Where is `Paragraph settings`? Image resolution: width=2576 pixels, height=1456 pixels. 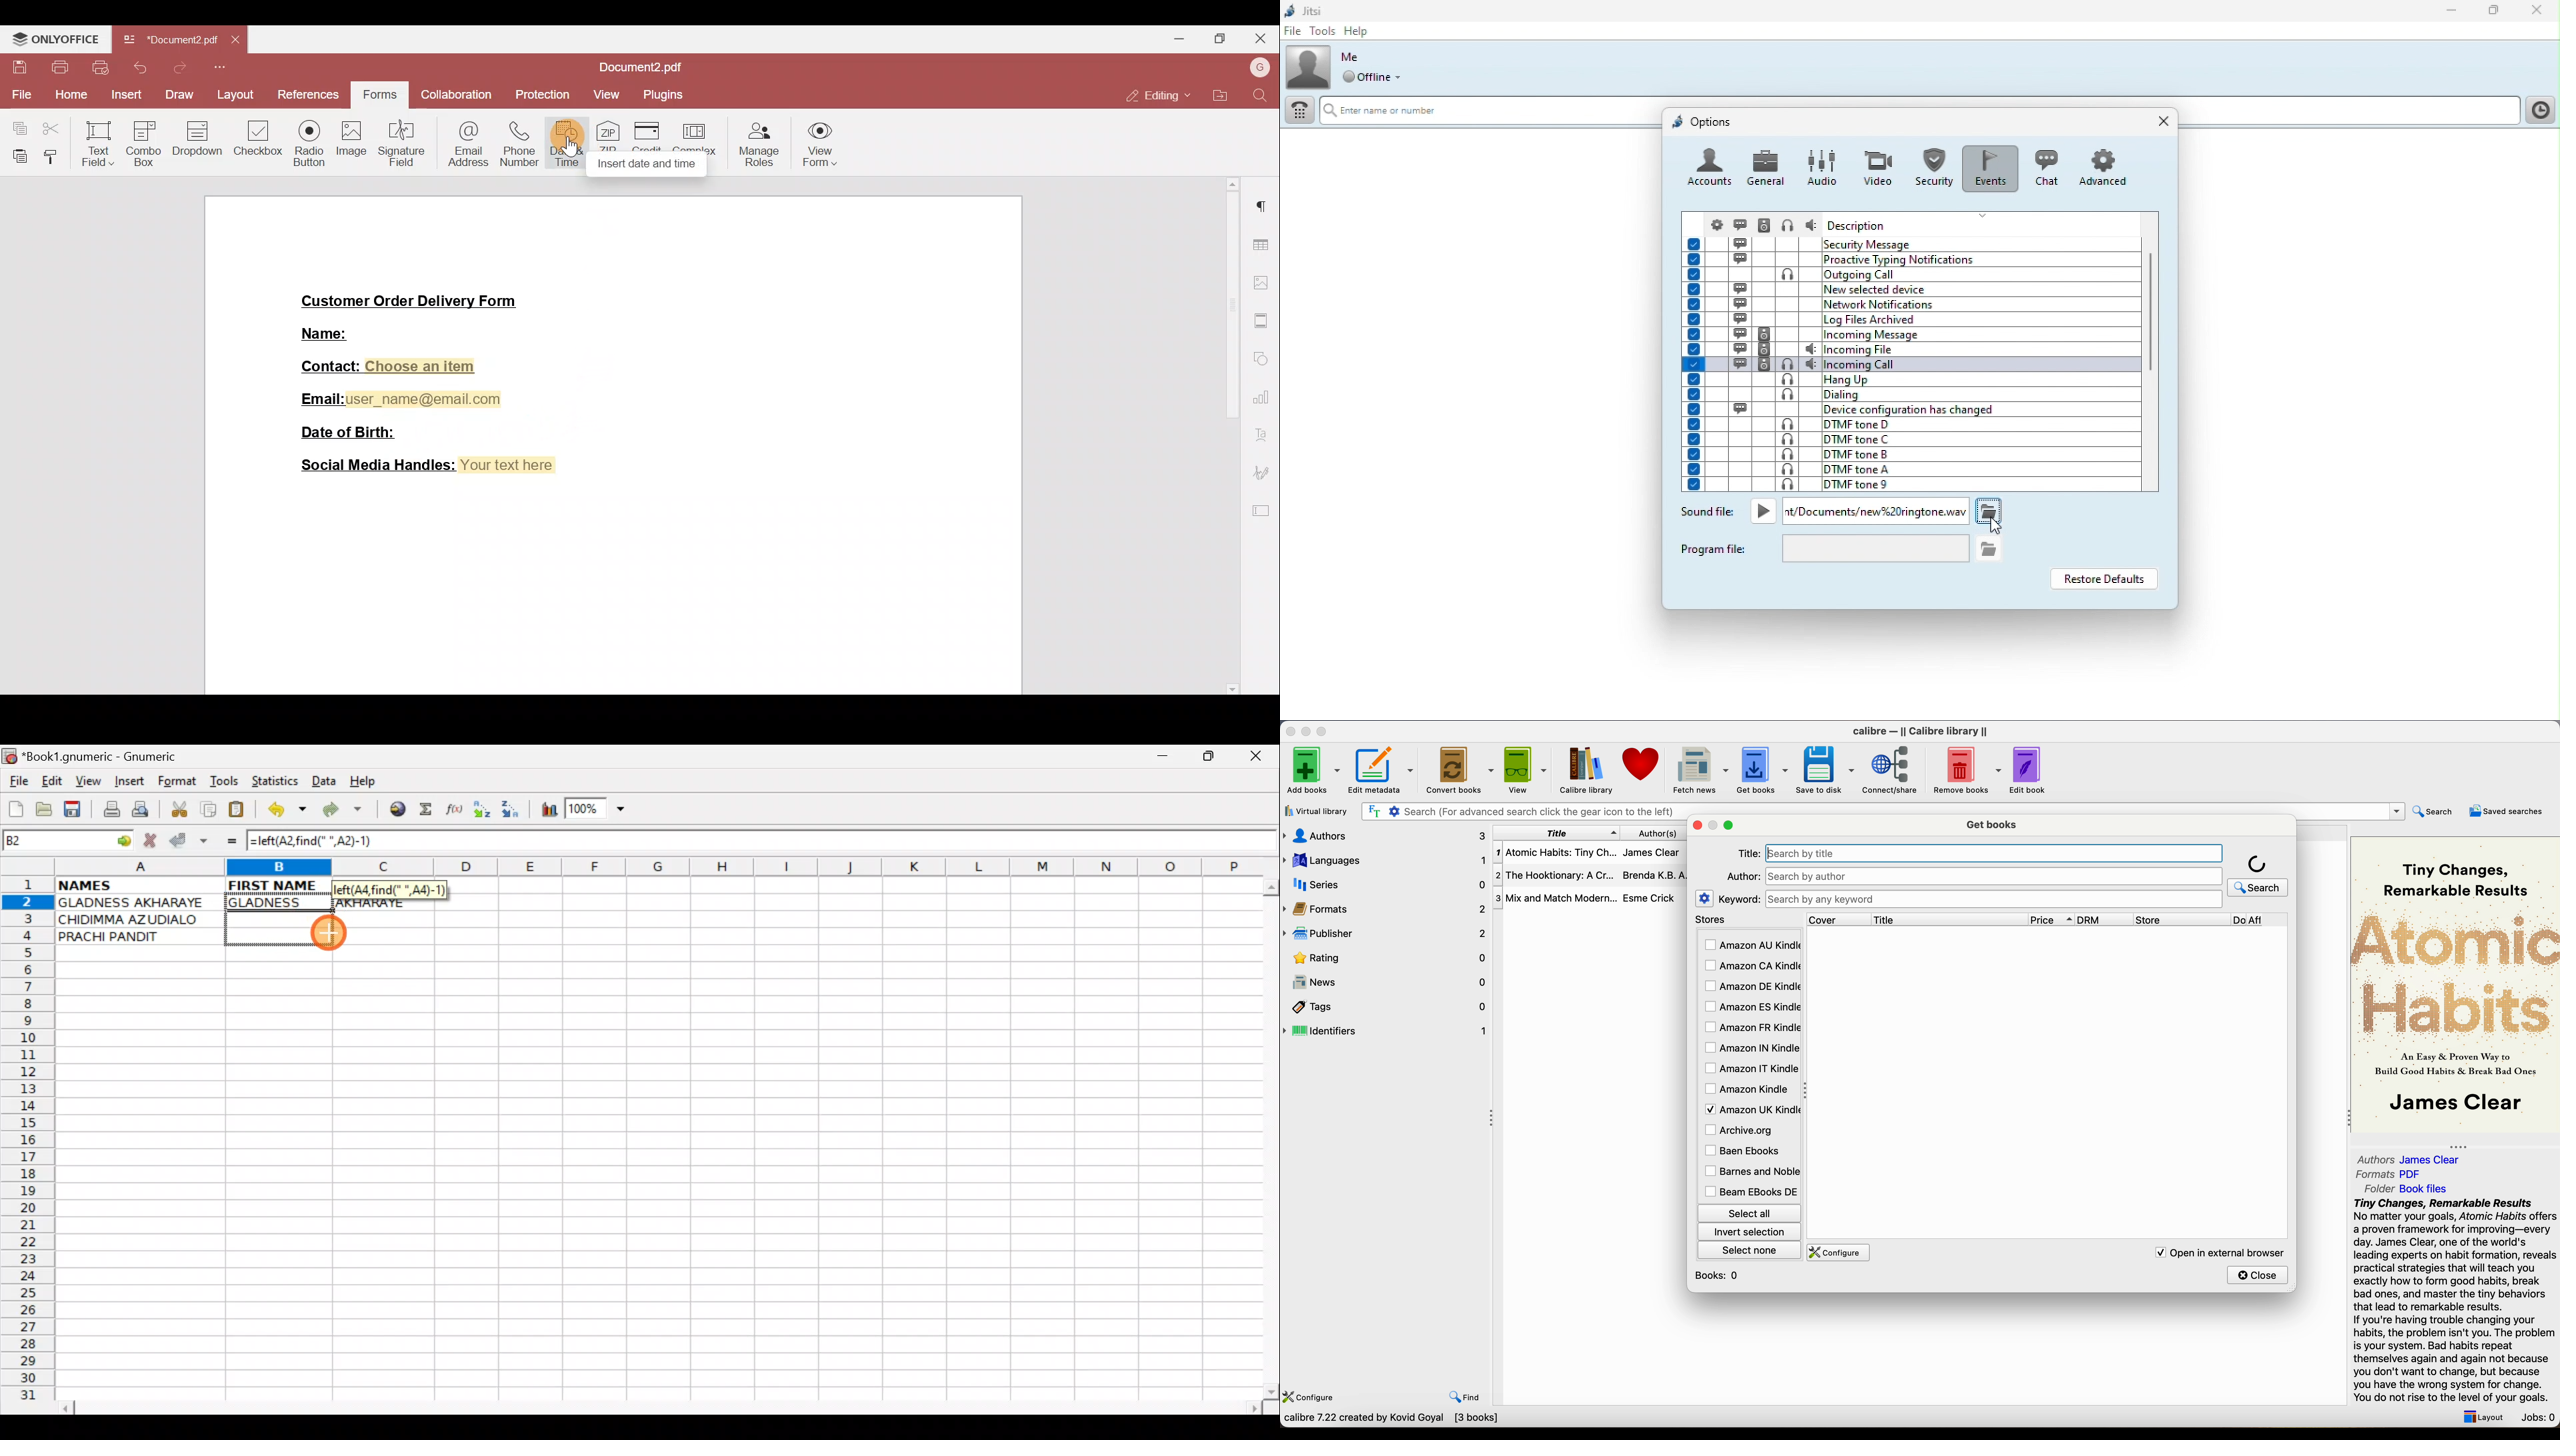
Paragraph settings is located at coordinates (1265, 205).